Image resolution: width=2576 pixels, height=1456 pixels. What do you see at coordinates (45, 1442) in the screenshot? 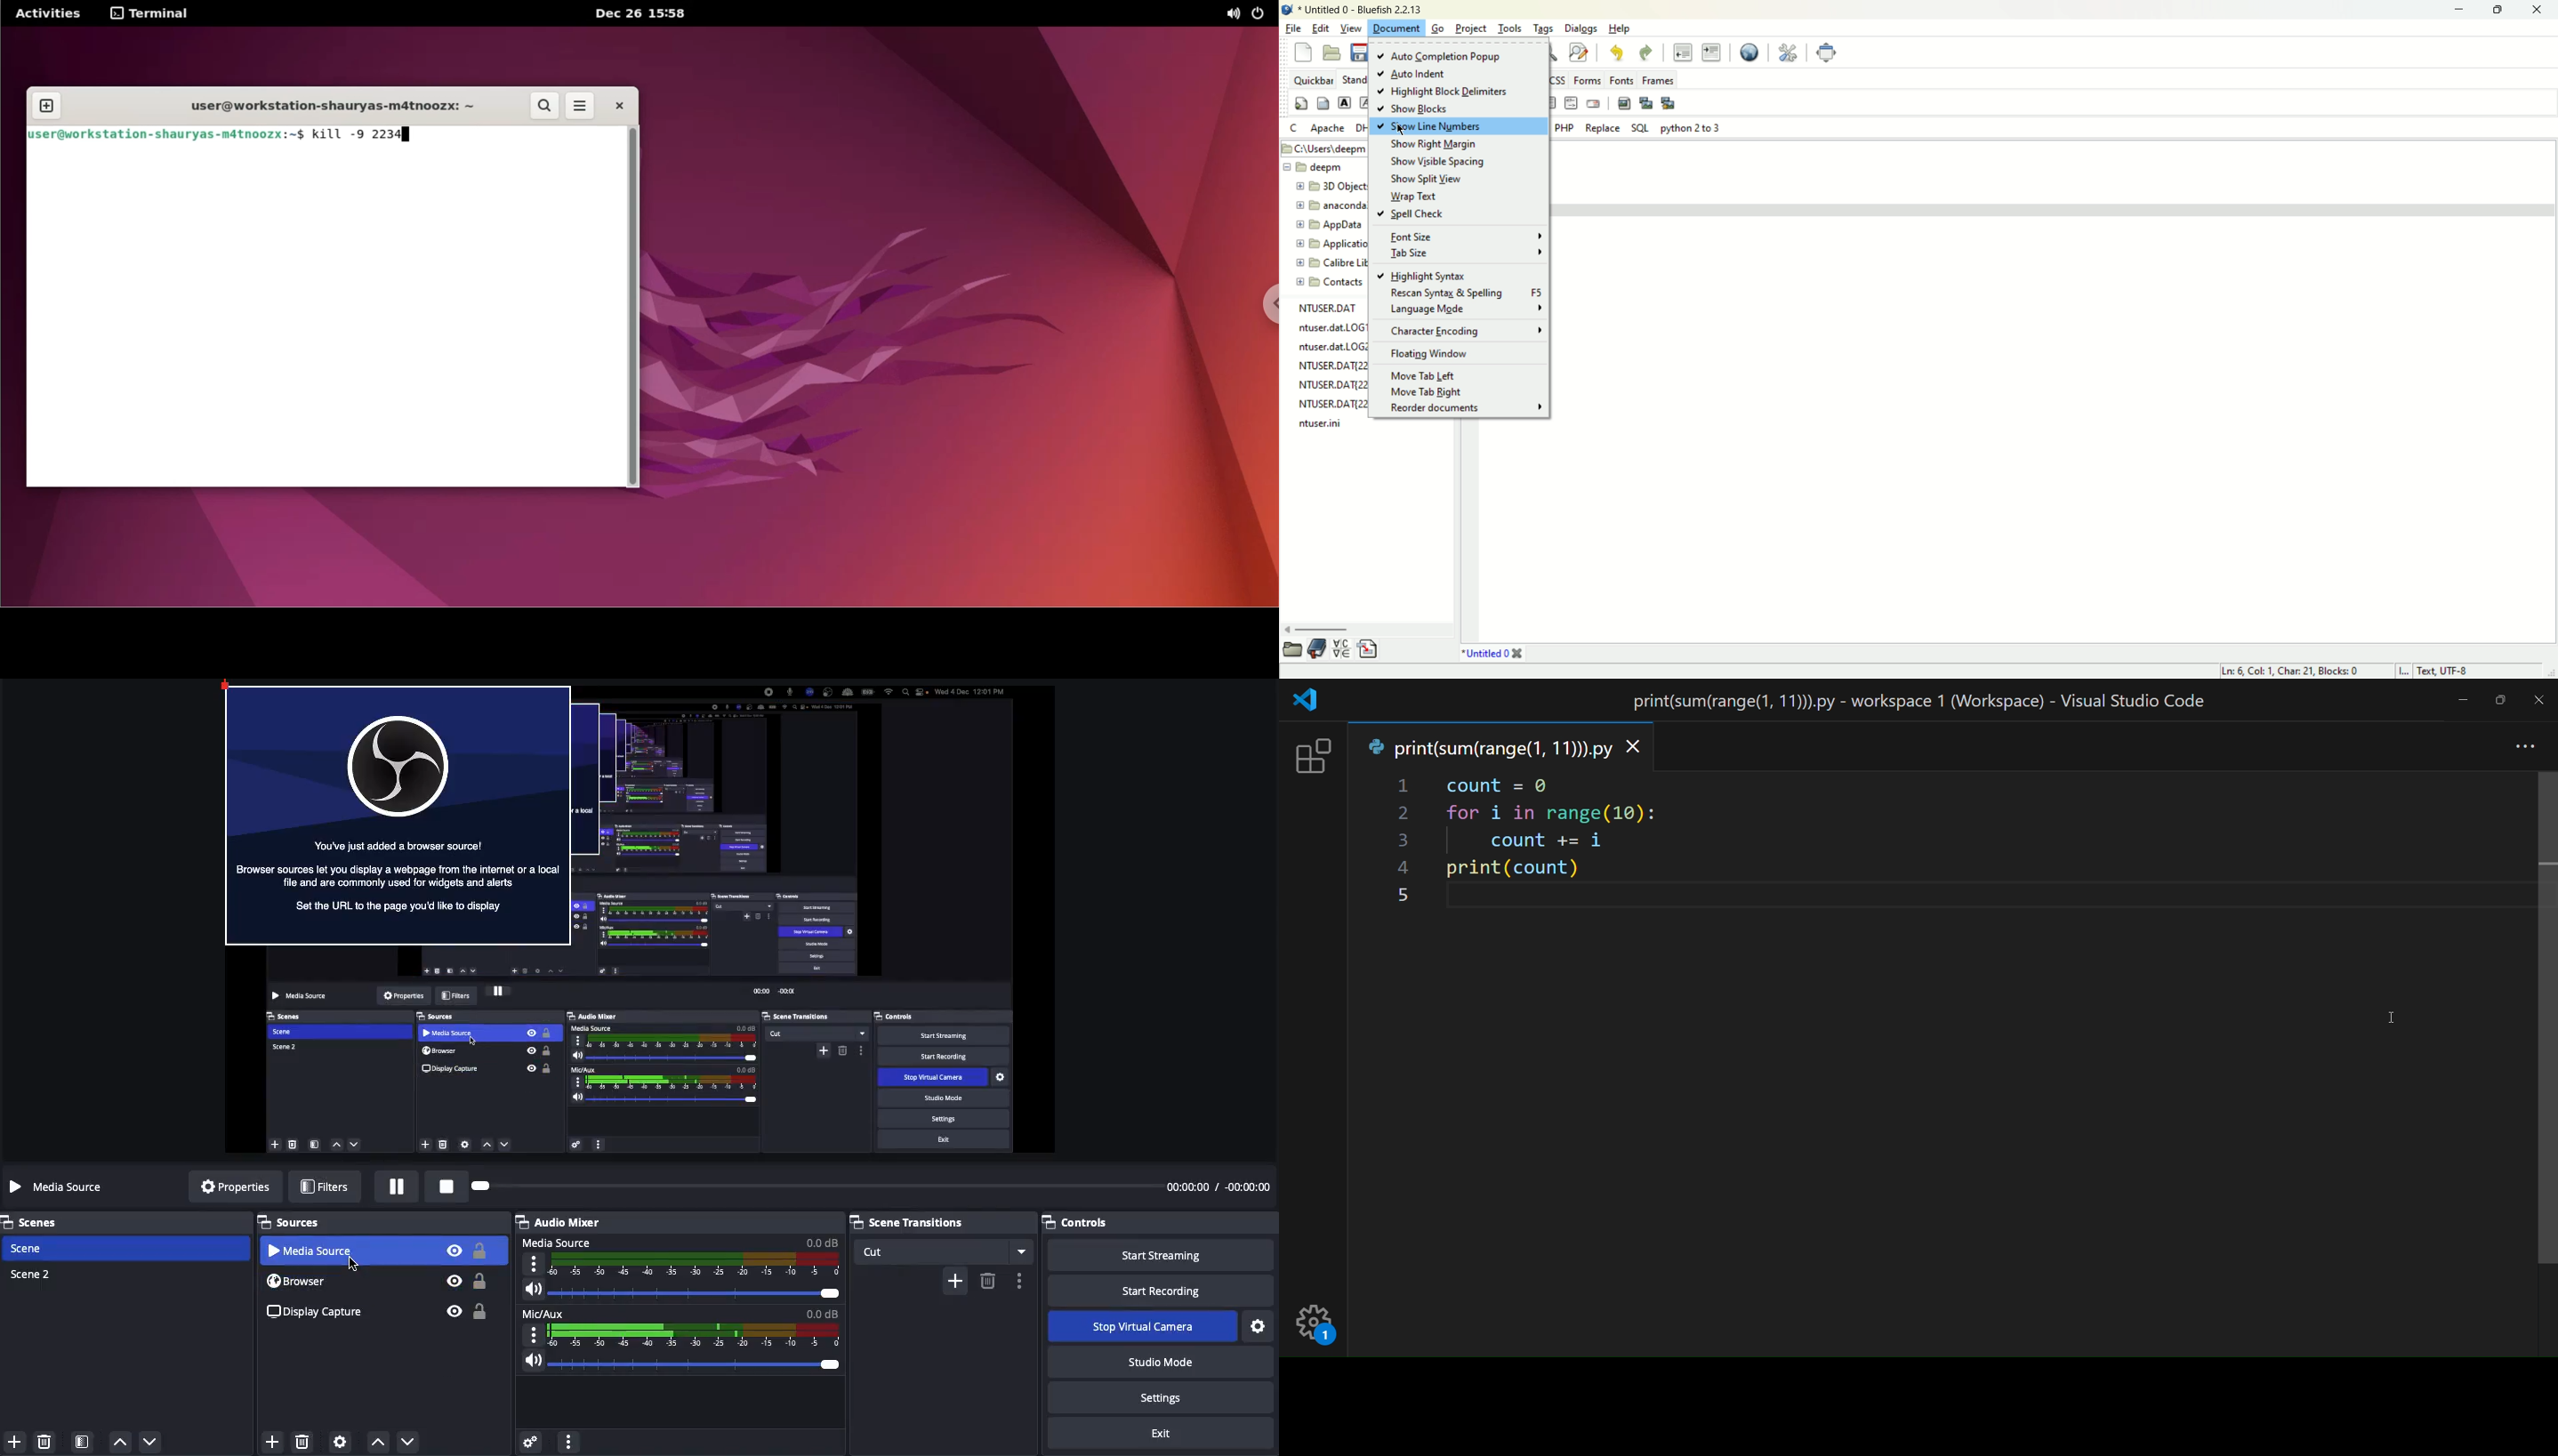
I see `delete` at bounding box center [45, 1442].